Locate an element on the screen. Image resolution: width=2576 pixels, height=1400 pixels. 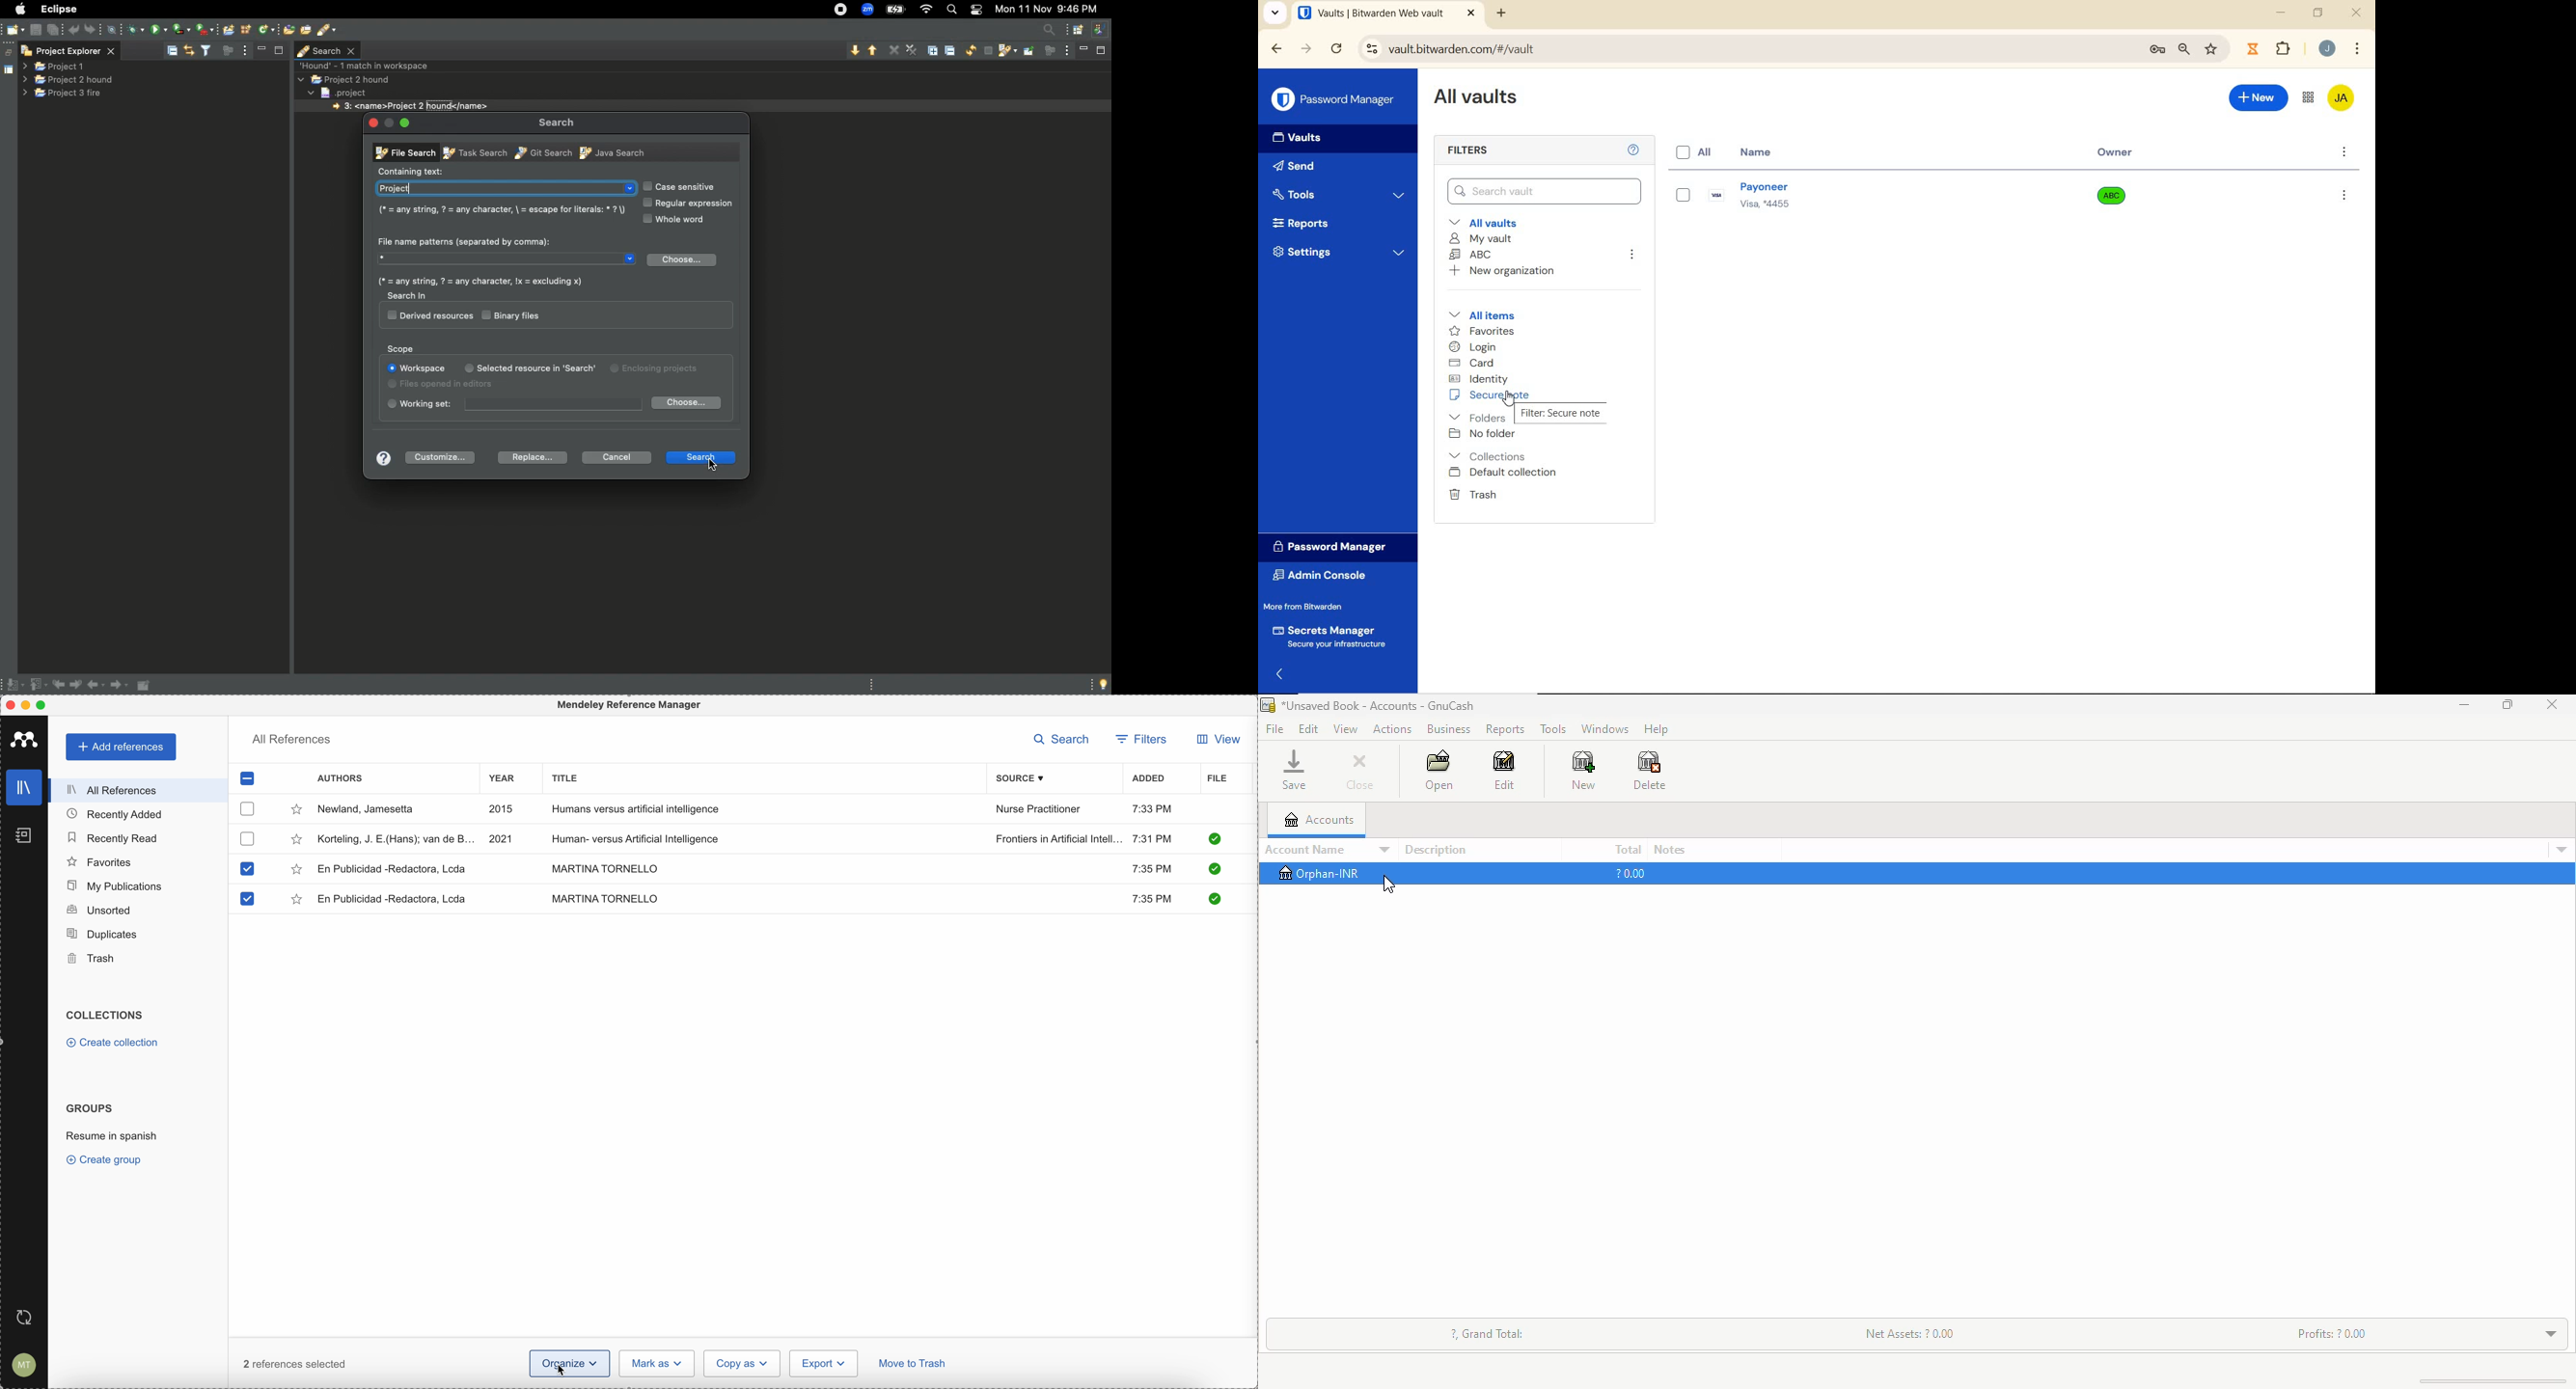
groups is located at coordinates (89, 1107).